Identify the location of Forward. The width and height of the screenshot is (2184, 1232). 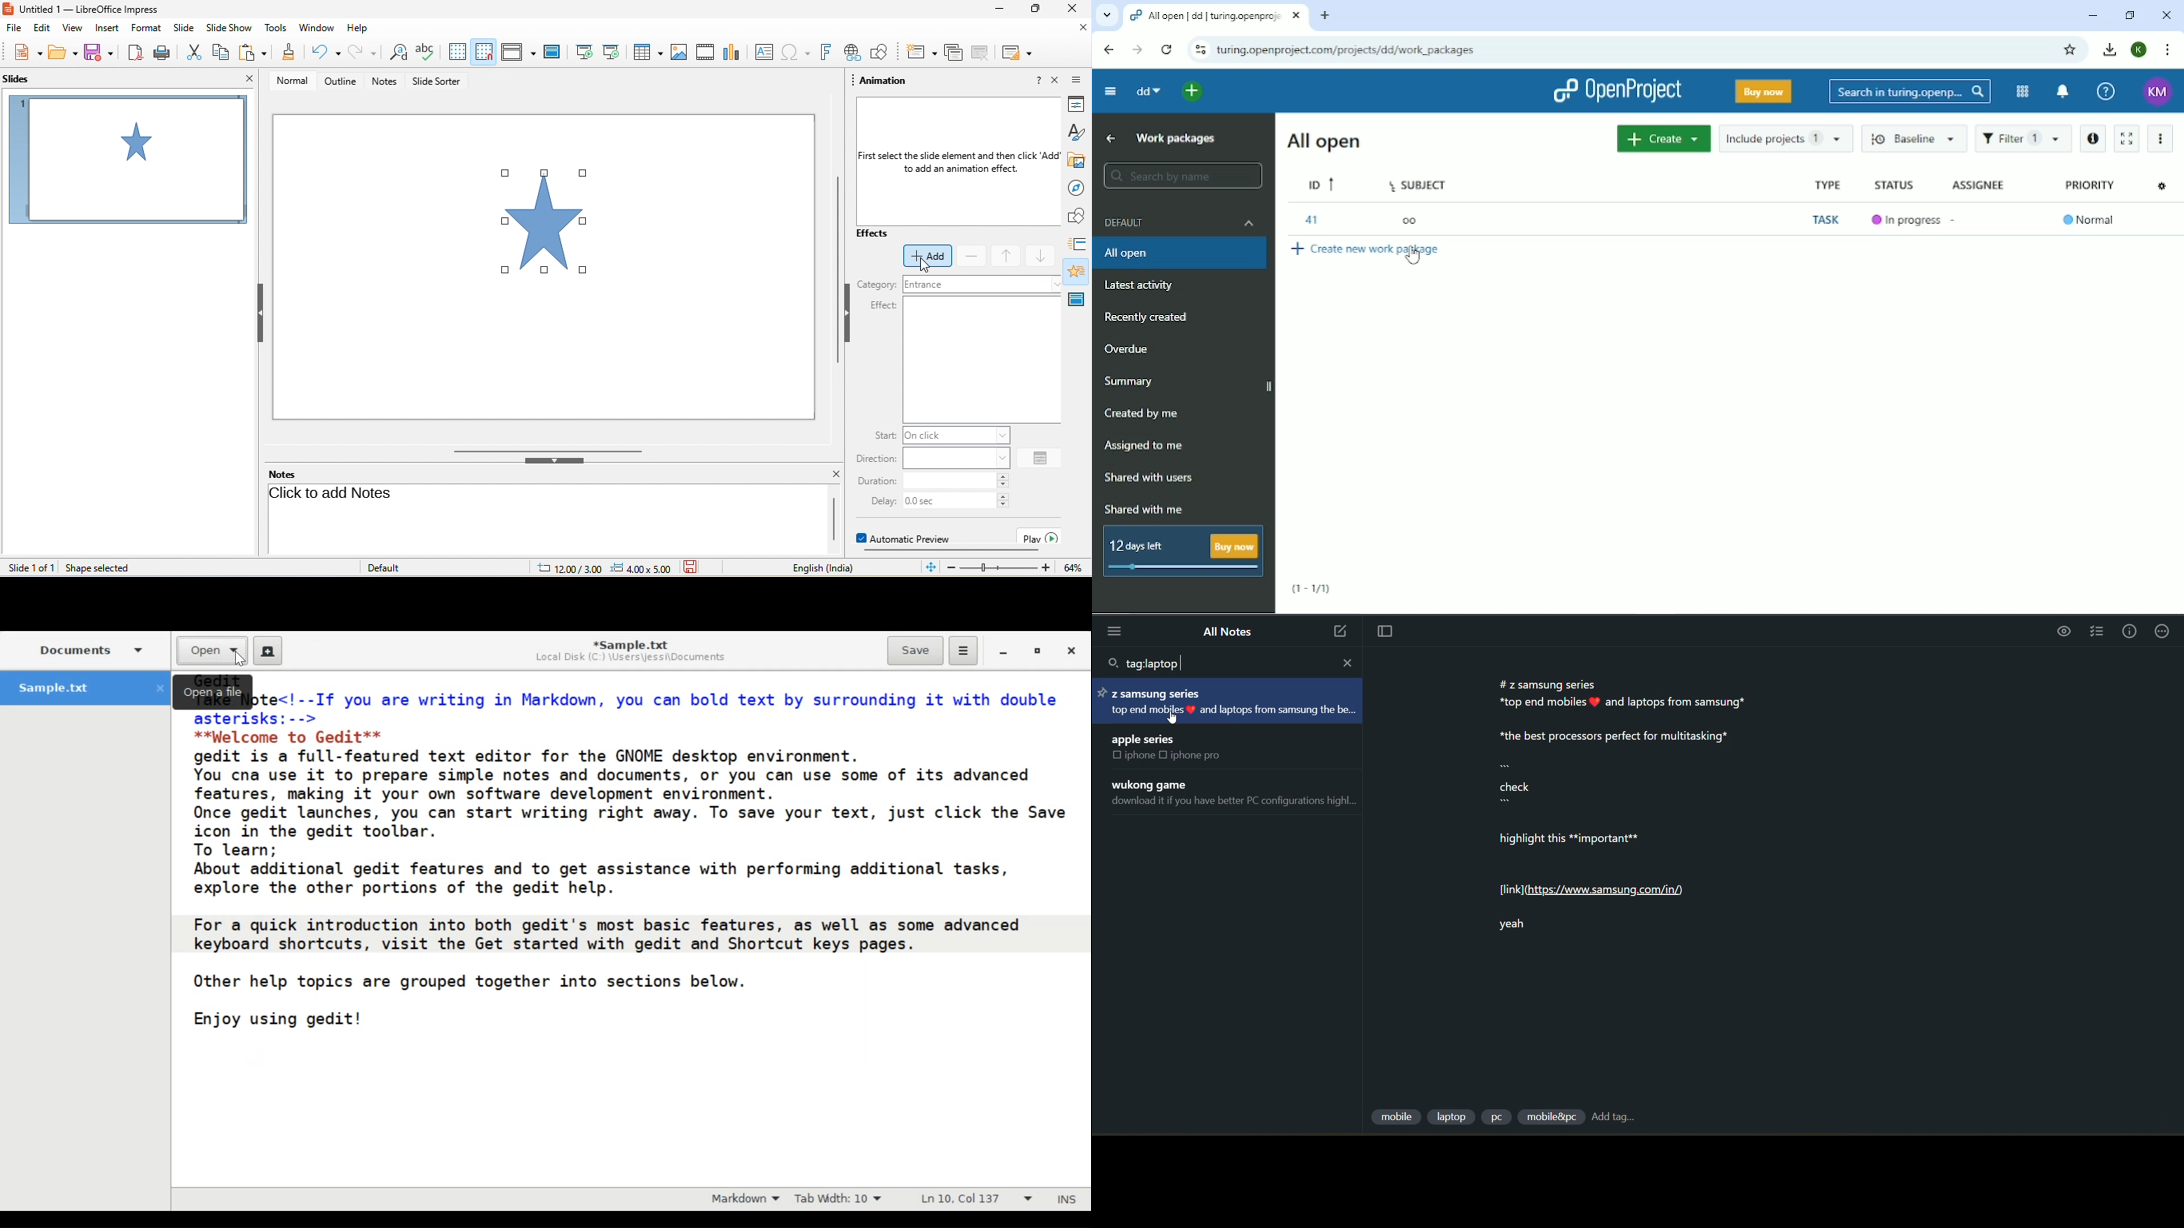
(1138, 49).